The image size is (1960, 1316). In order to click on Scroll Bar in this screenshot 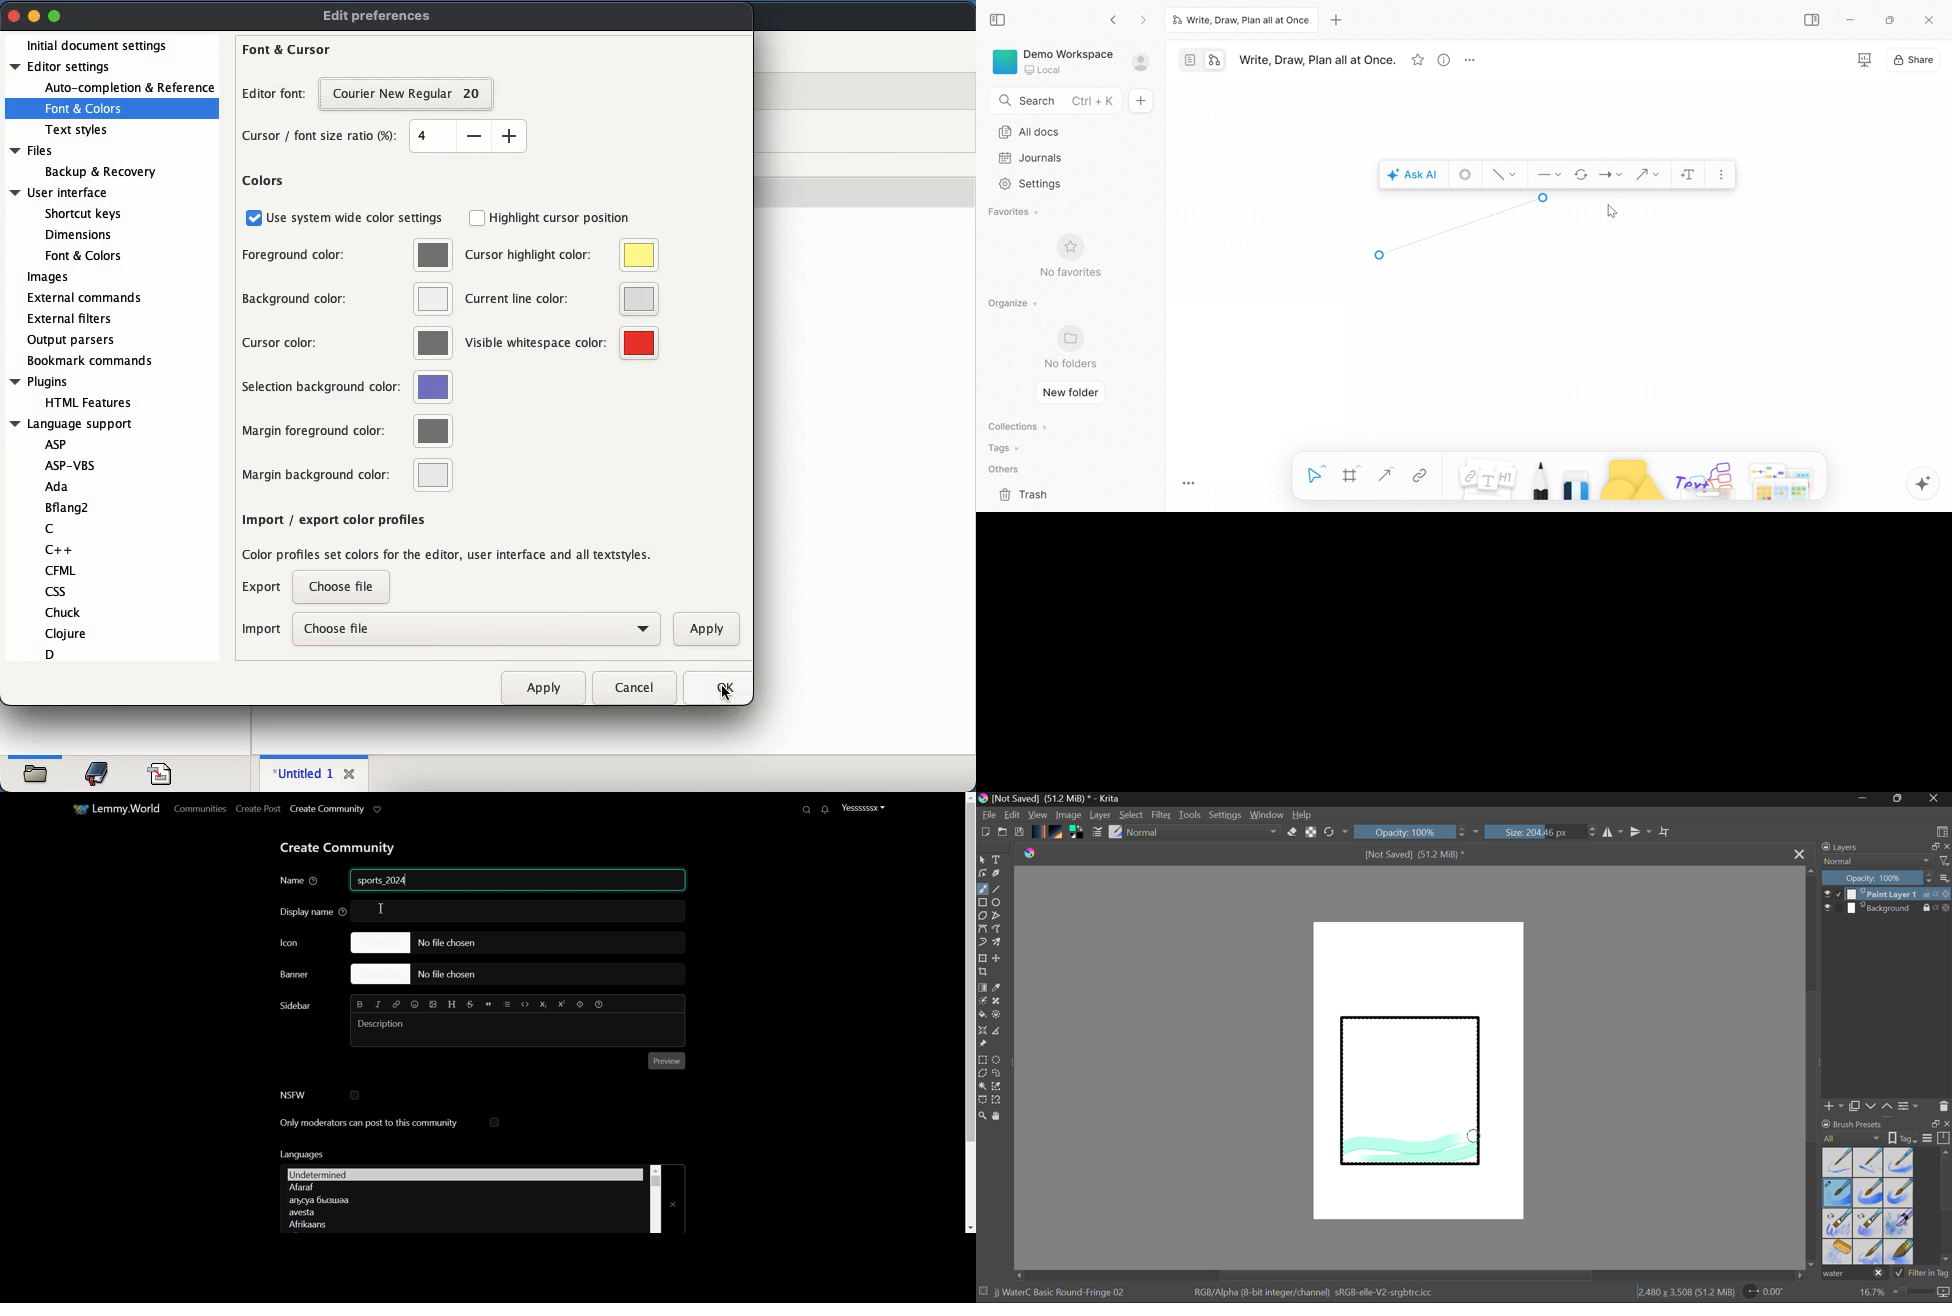, I will do `click(1812, 1069)`.